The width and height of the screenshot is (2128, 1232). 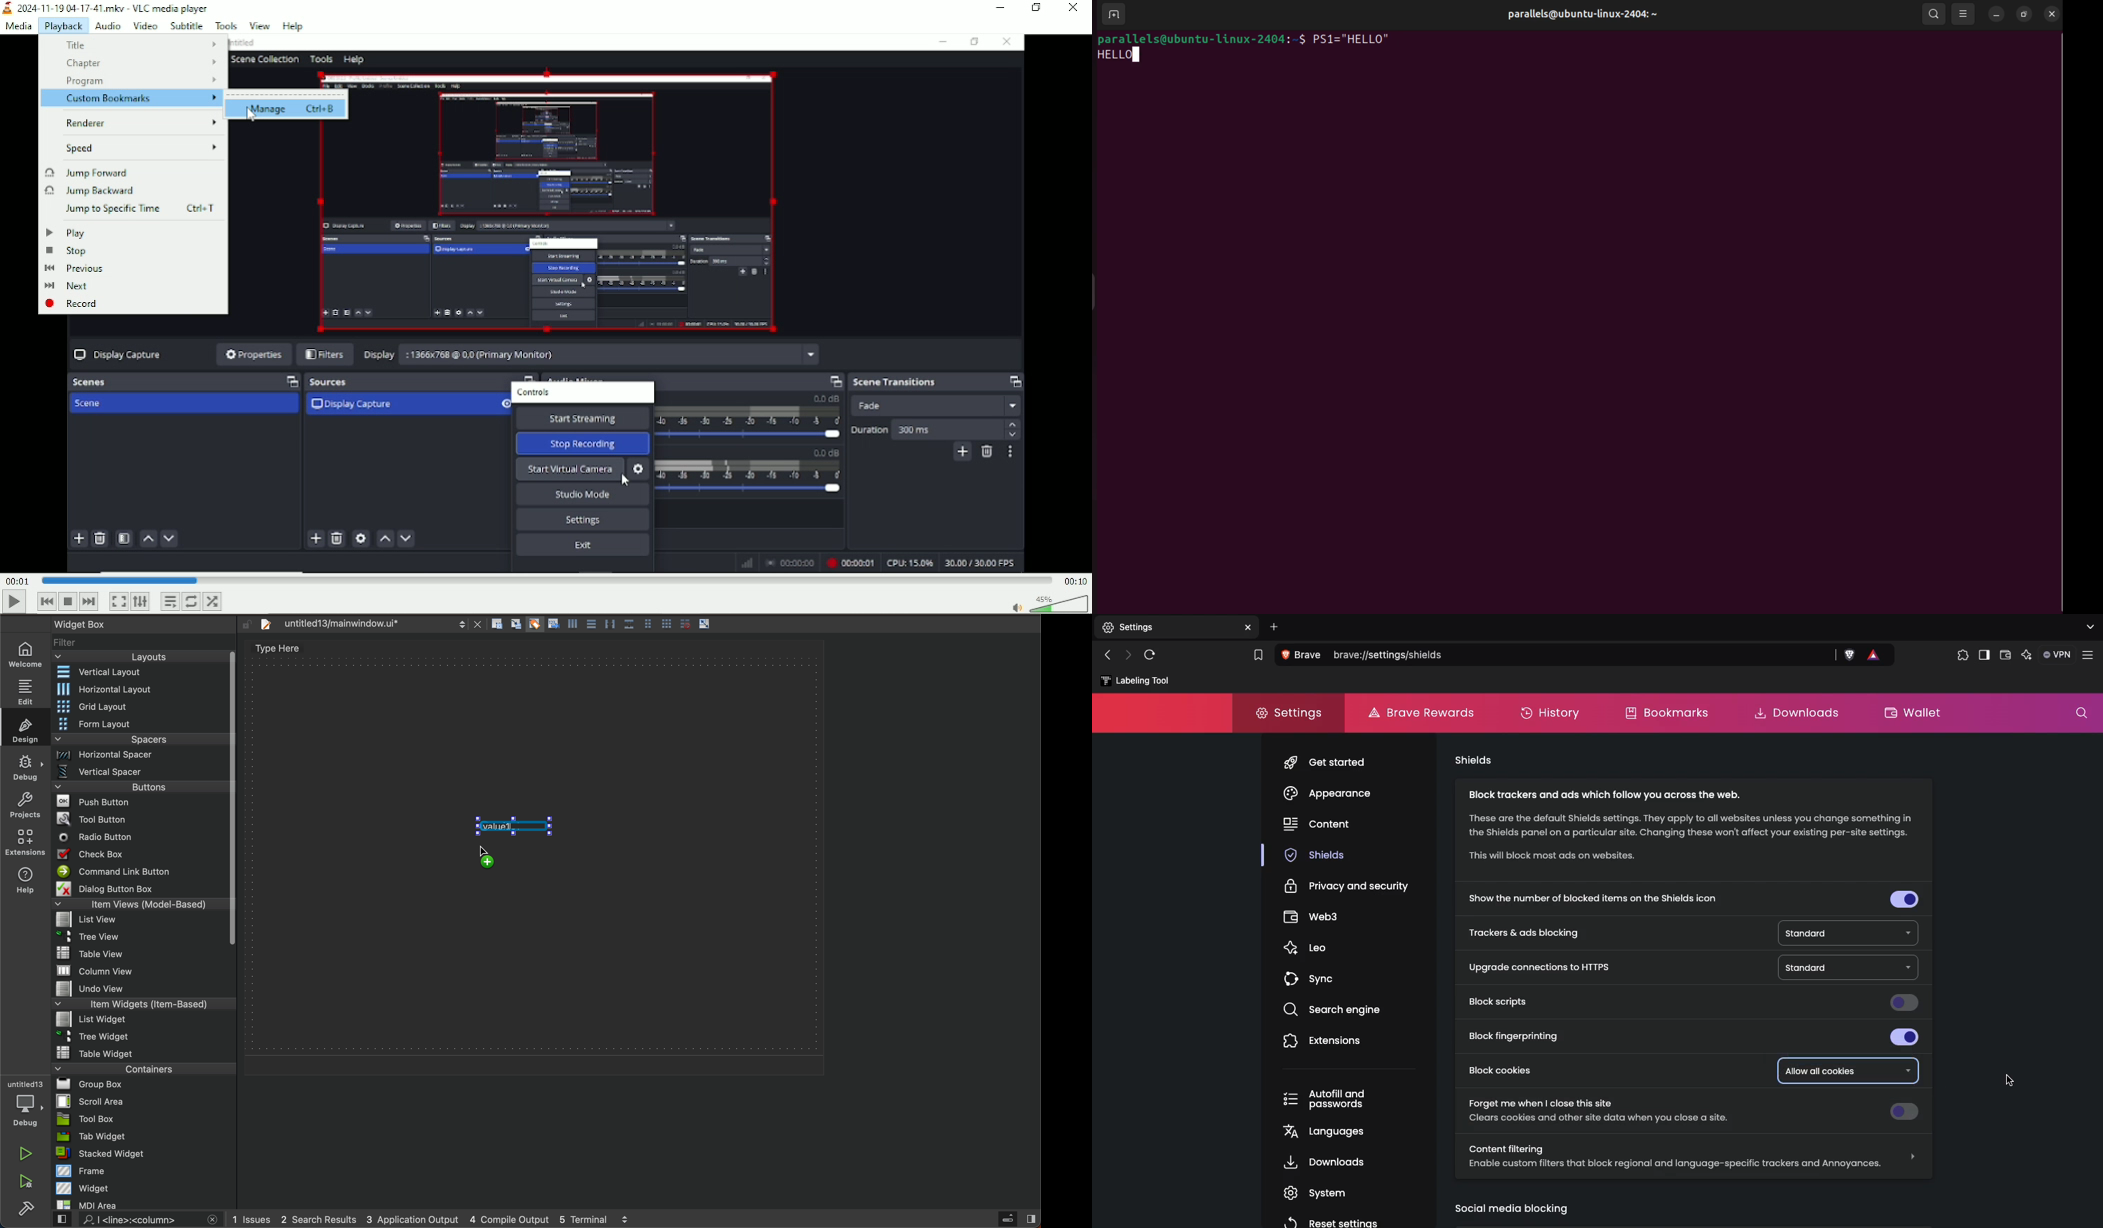 What do you see at coordinates (26, 767) in the screenshot?
I see `debug` at bounding box center [26, 767].